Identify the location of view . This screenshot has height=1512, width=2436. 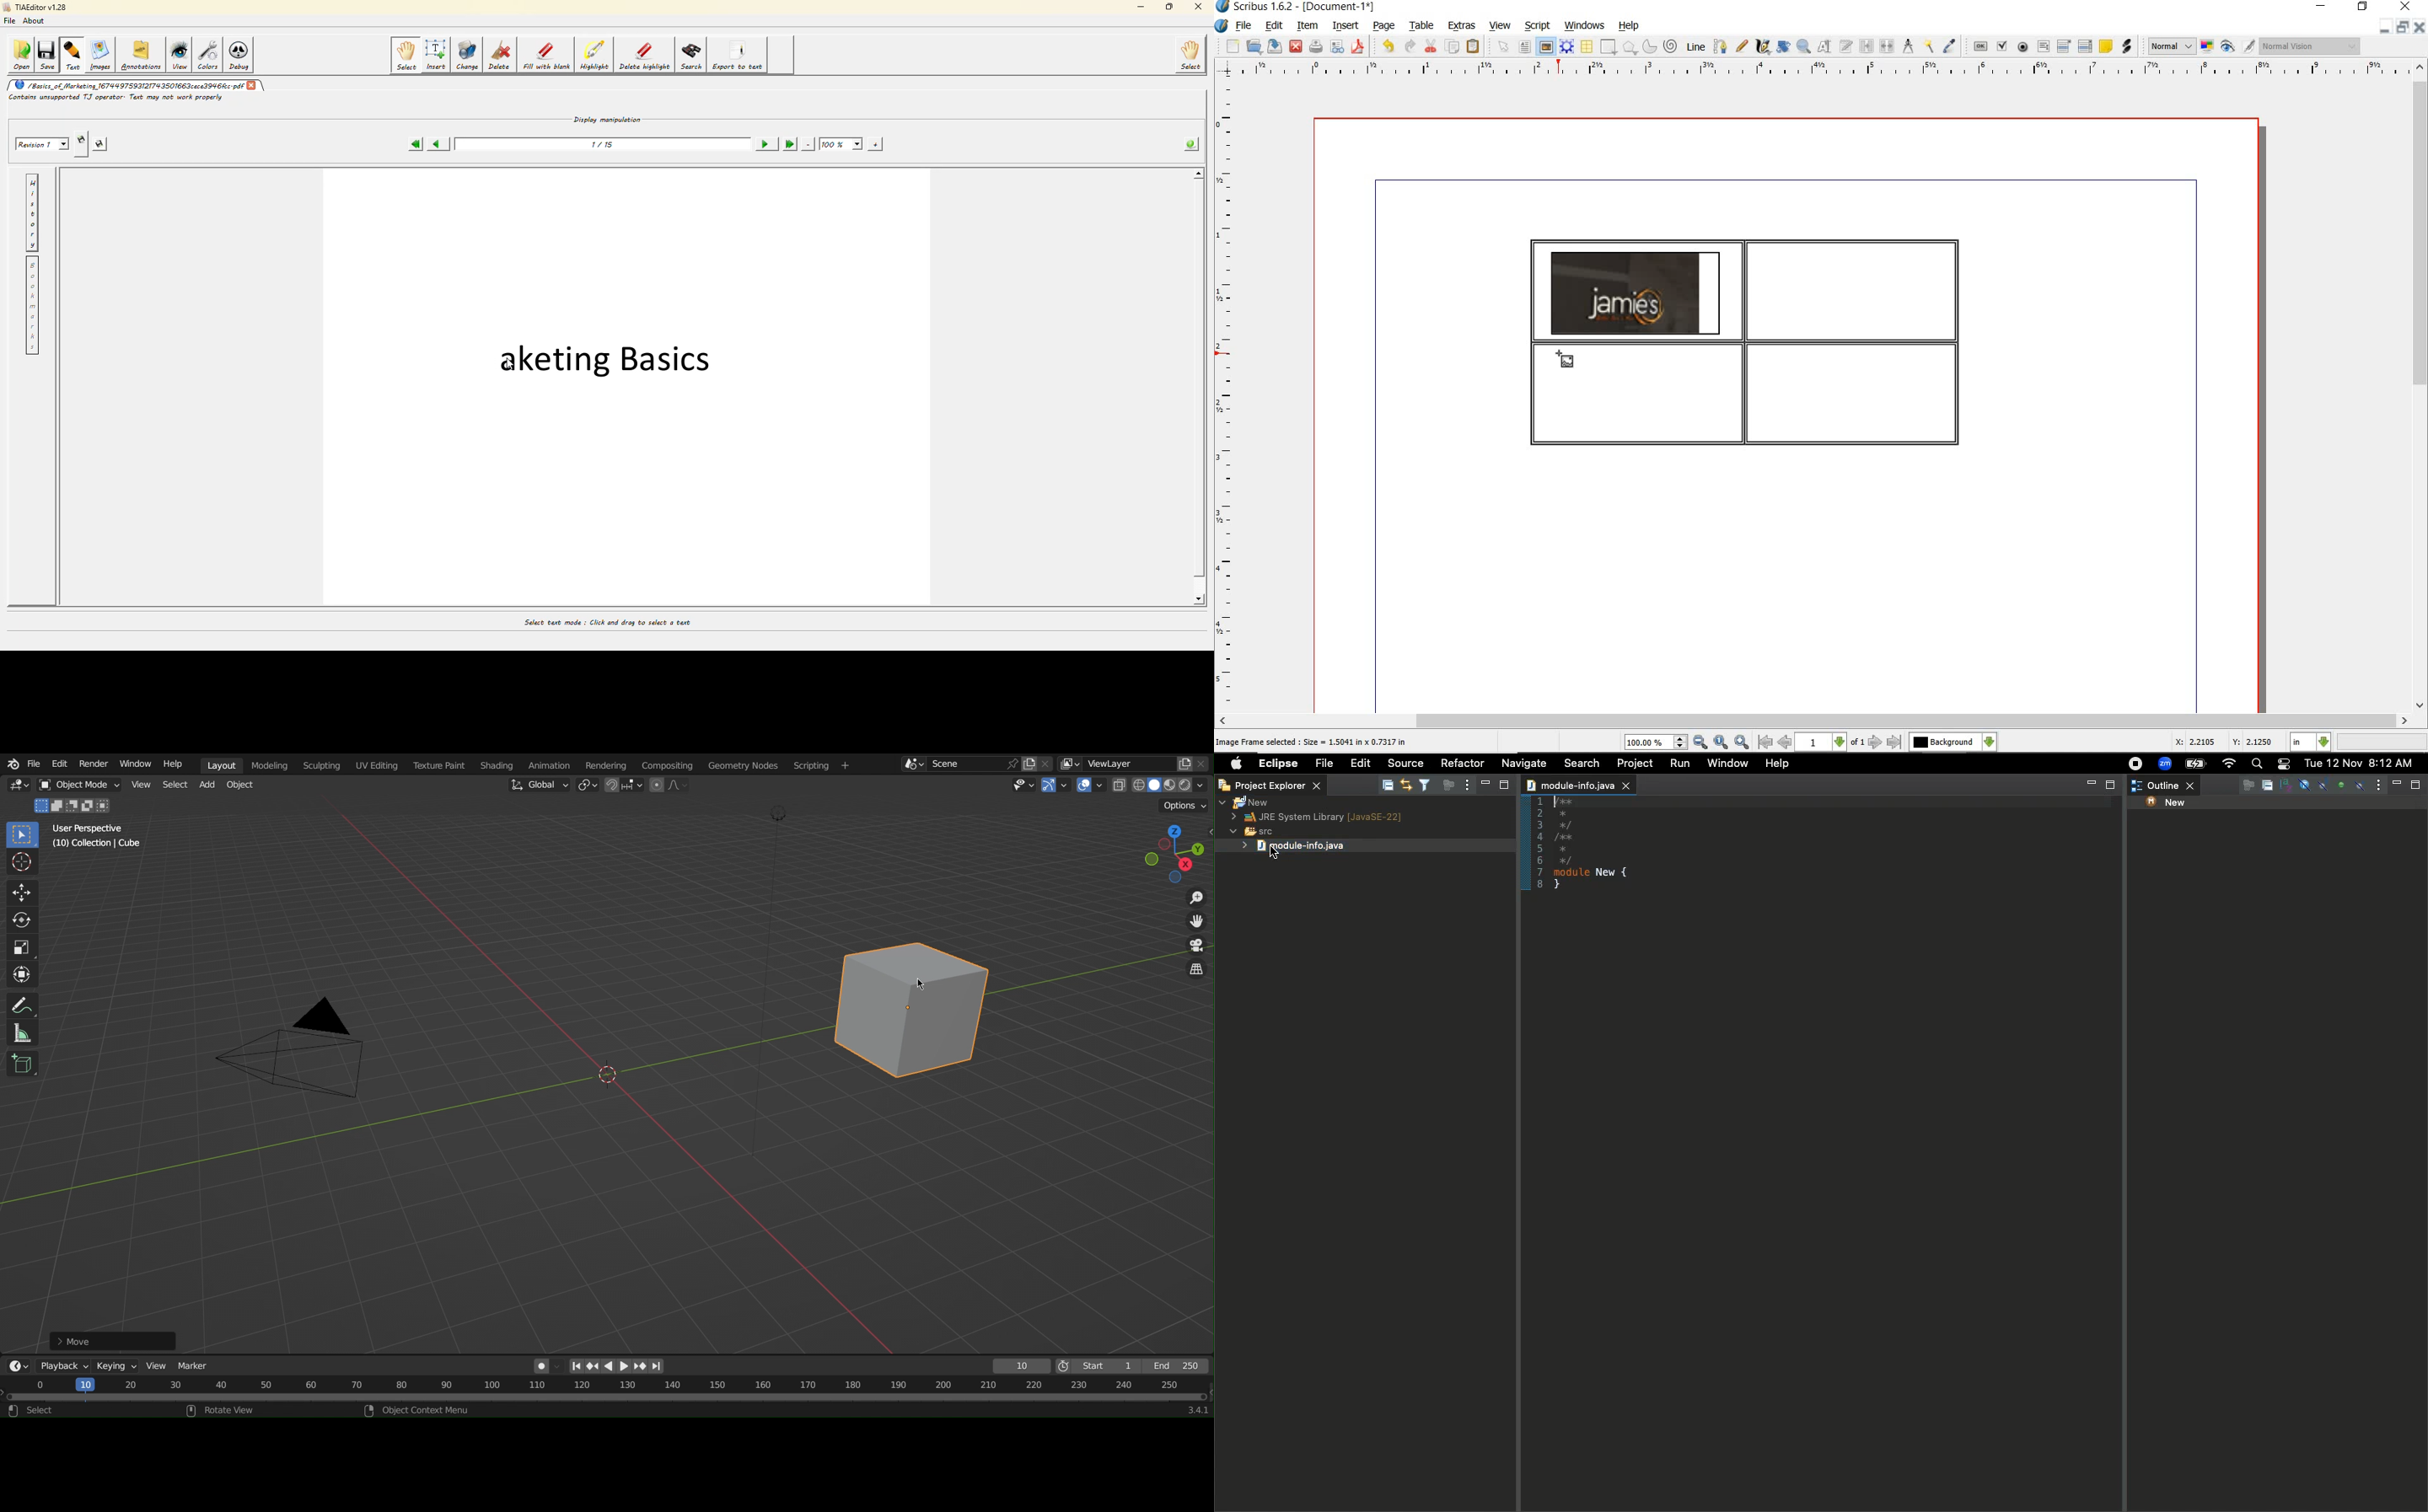
(1502, 26).